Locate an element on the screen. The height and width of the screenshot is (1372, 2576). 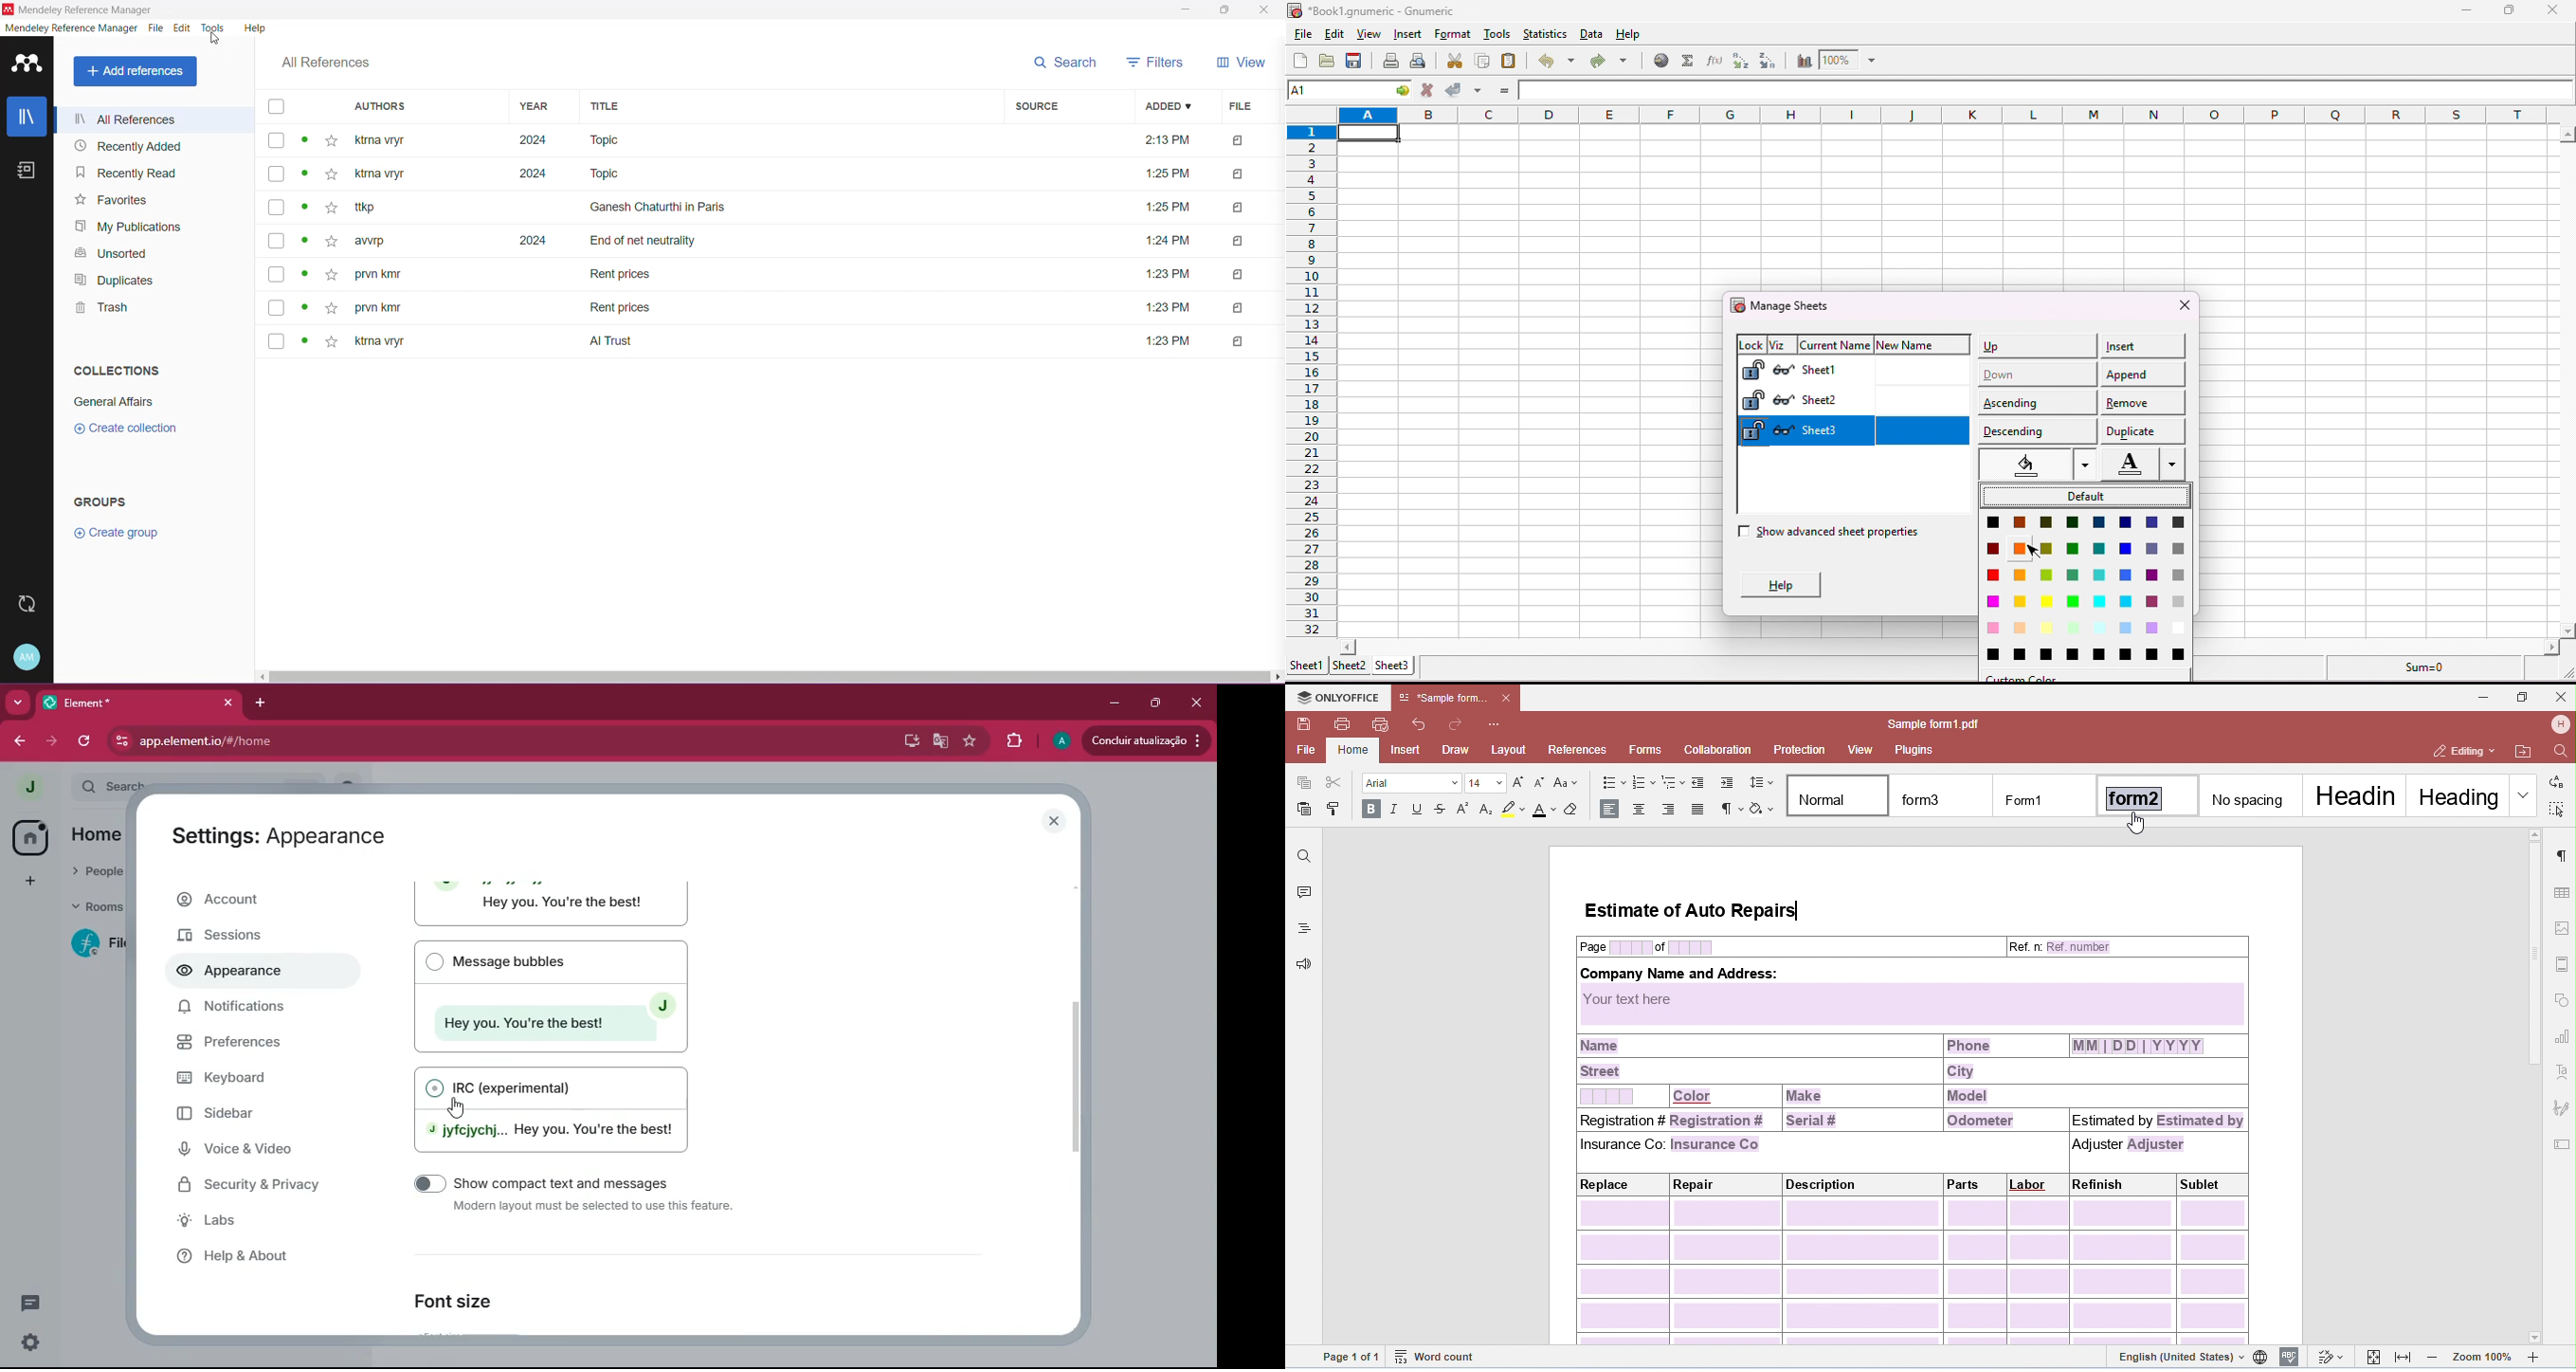
collaboration is located at coordinates (1718, 749).